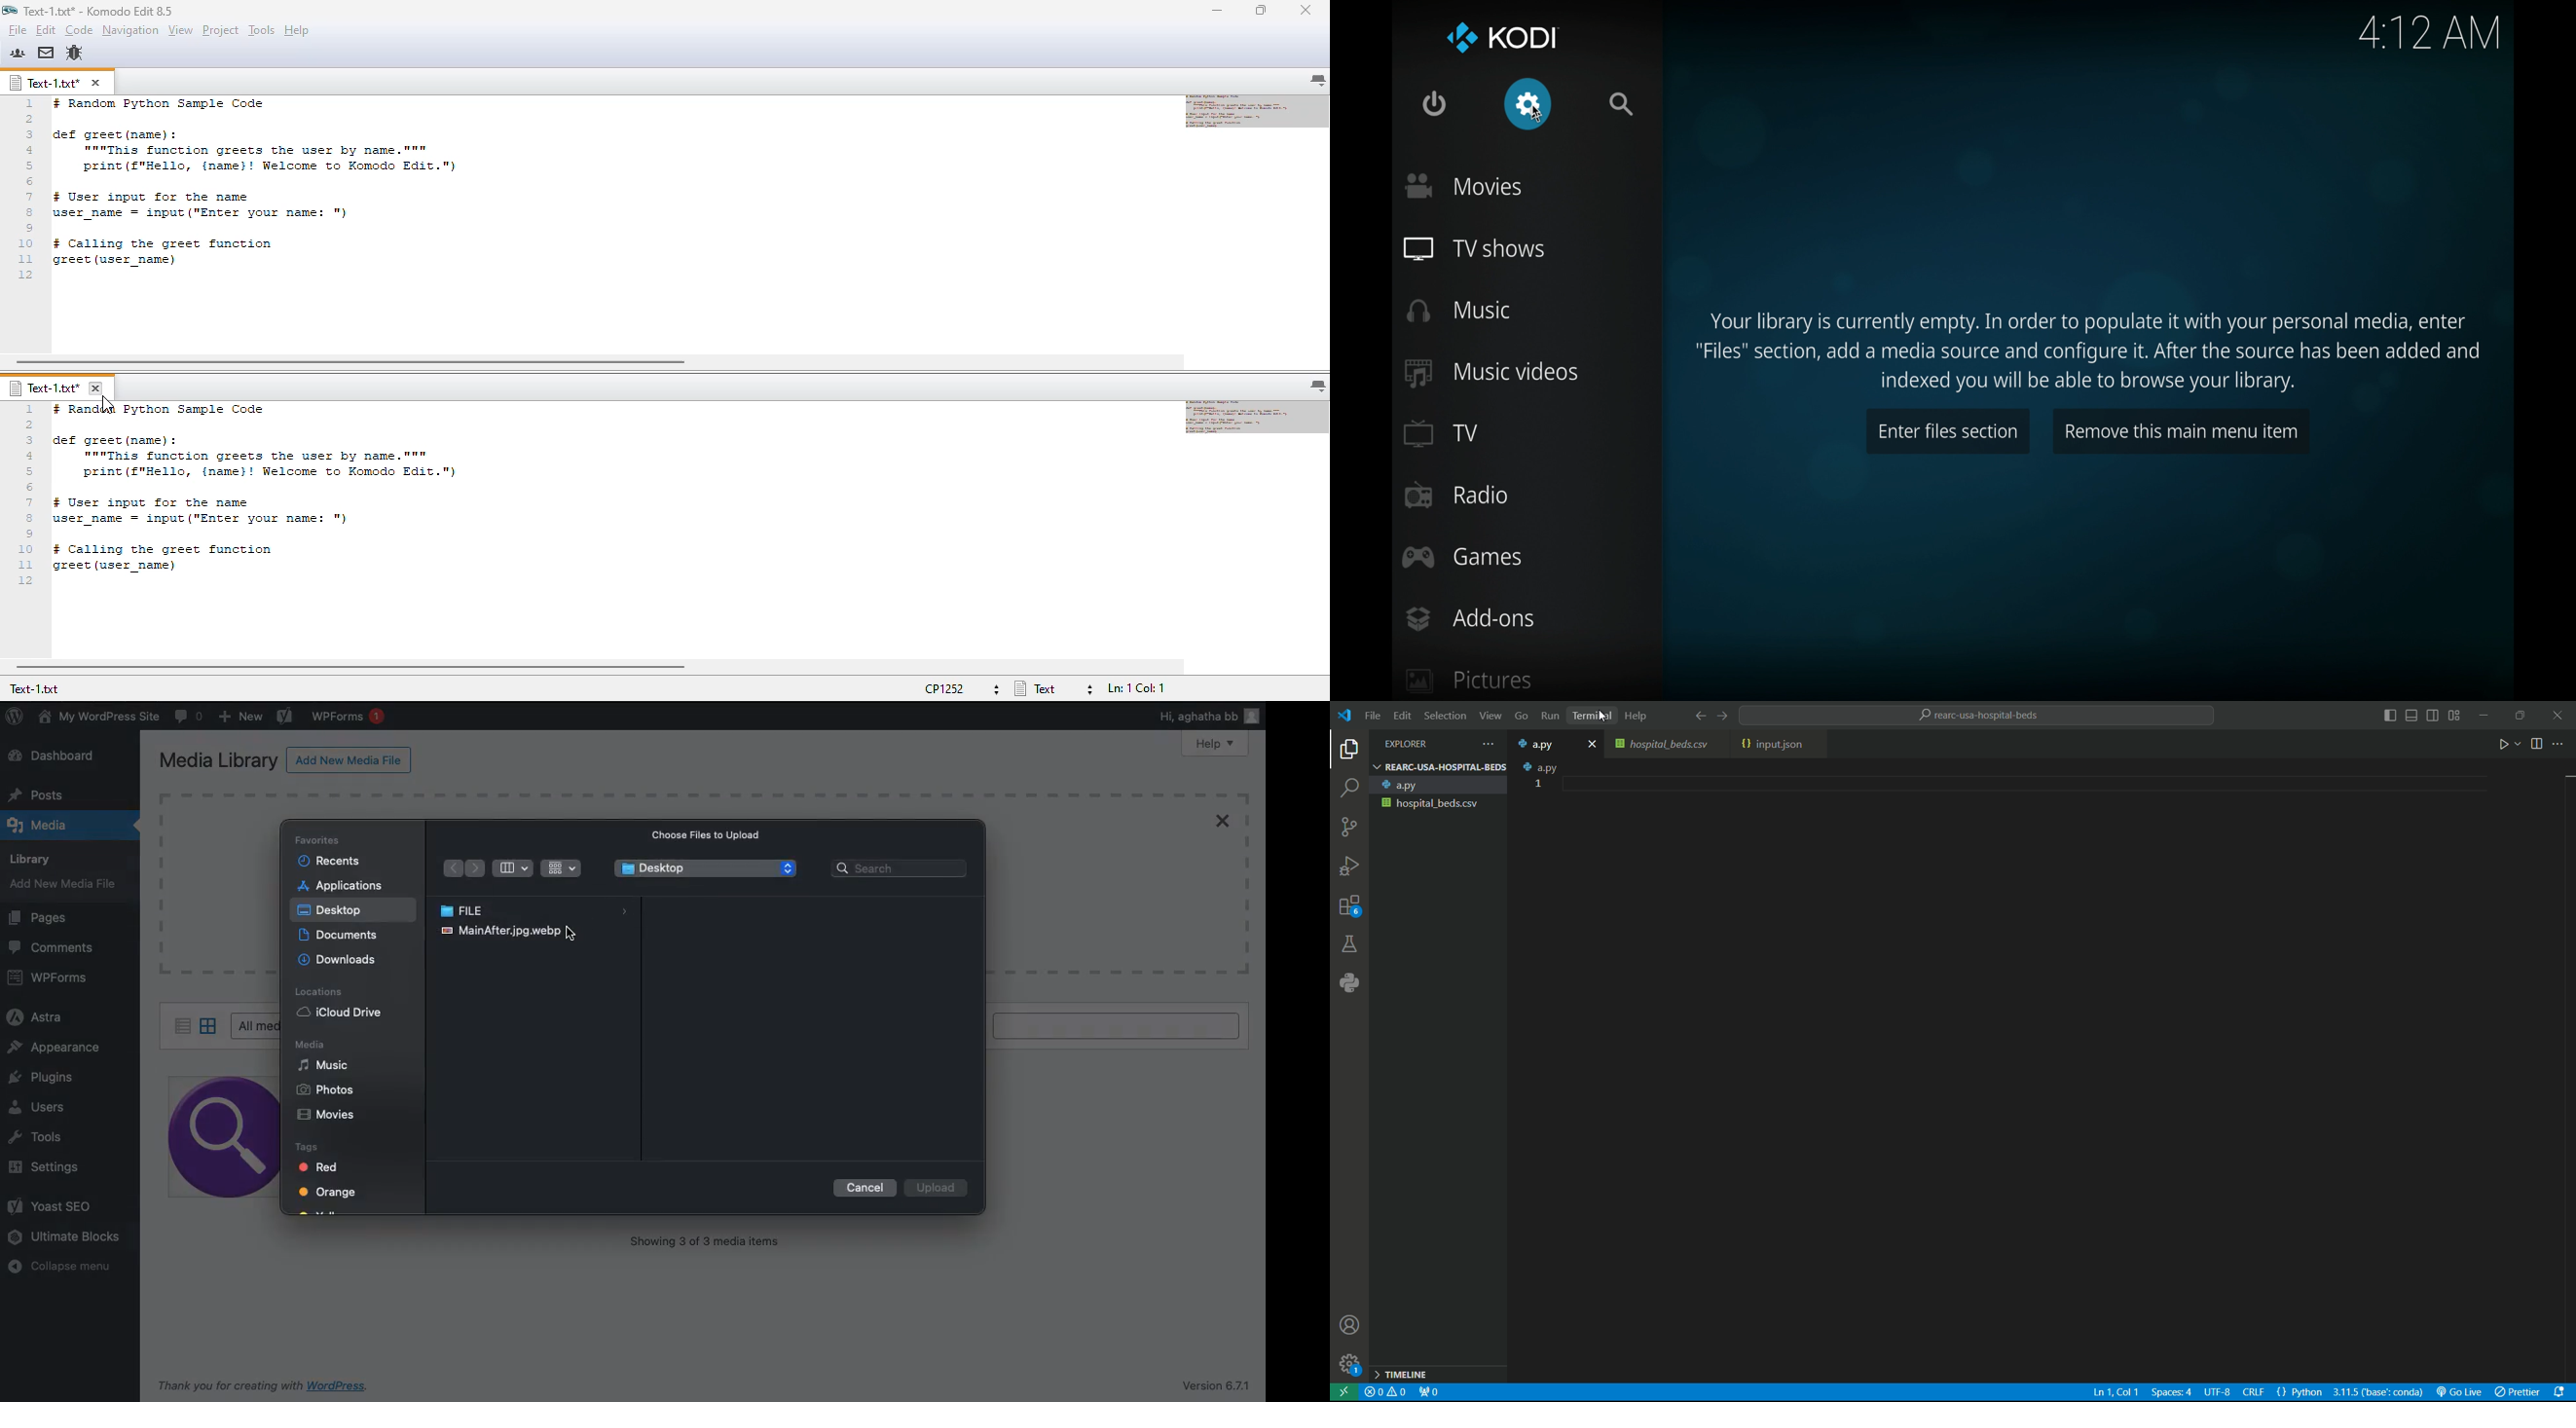 The image size is (2576, 1428). What do you see at coordinates (1639, 717) in the screenshot?
I see `help menu` at bounding box center [1639, 717].